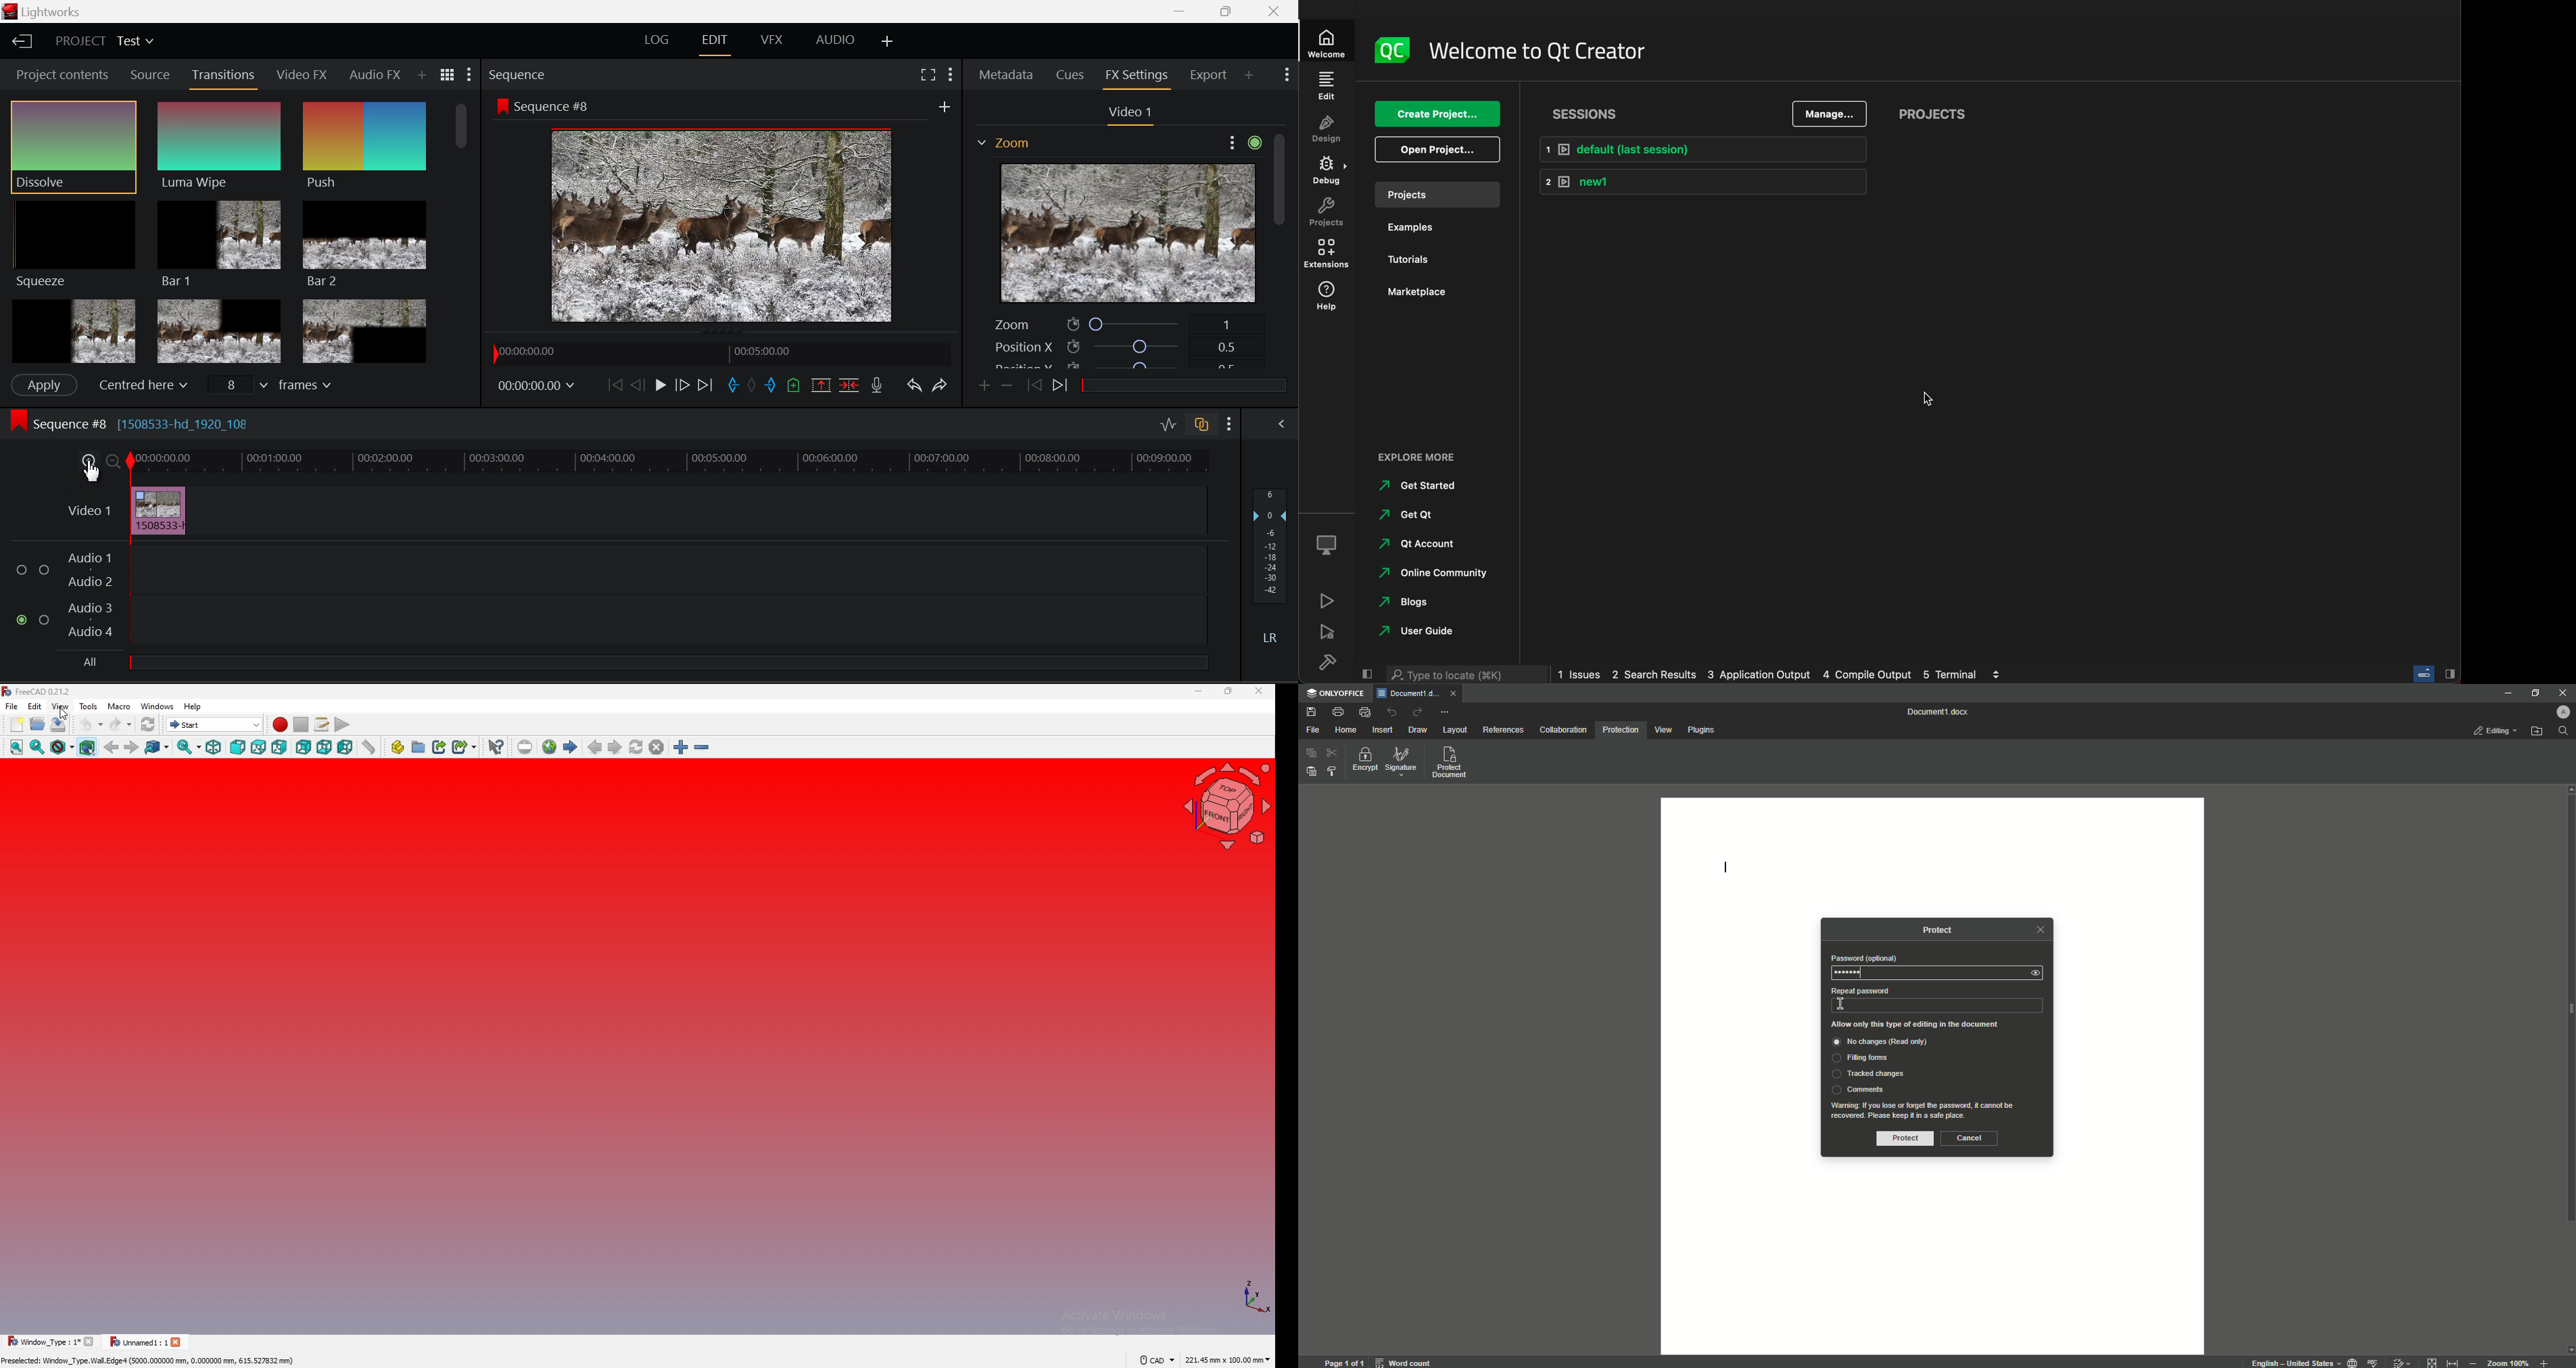  Describe the element at coordinates (1363, 761) in the screenshot. I see `Encrypt` at that location.